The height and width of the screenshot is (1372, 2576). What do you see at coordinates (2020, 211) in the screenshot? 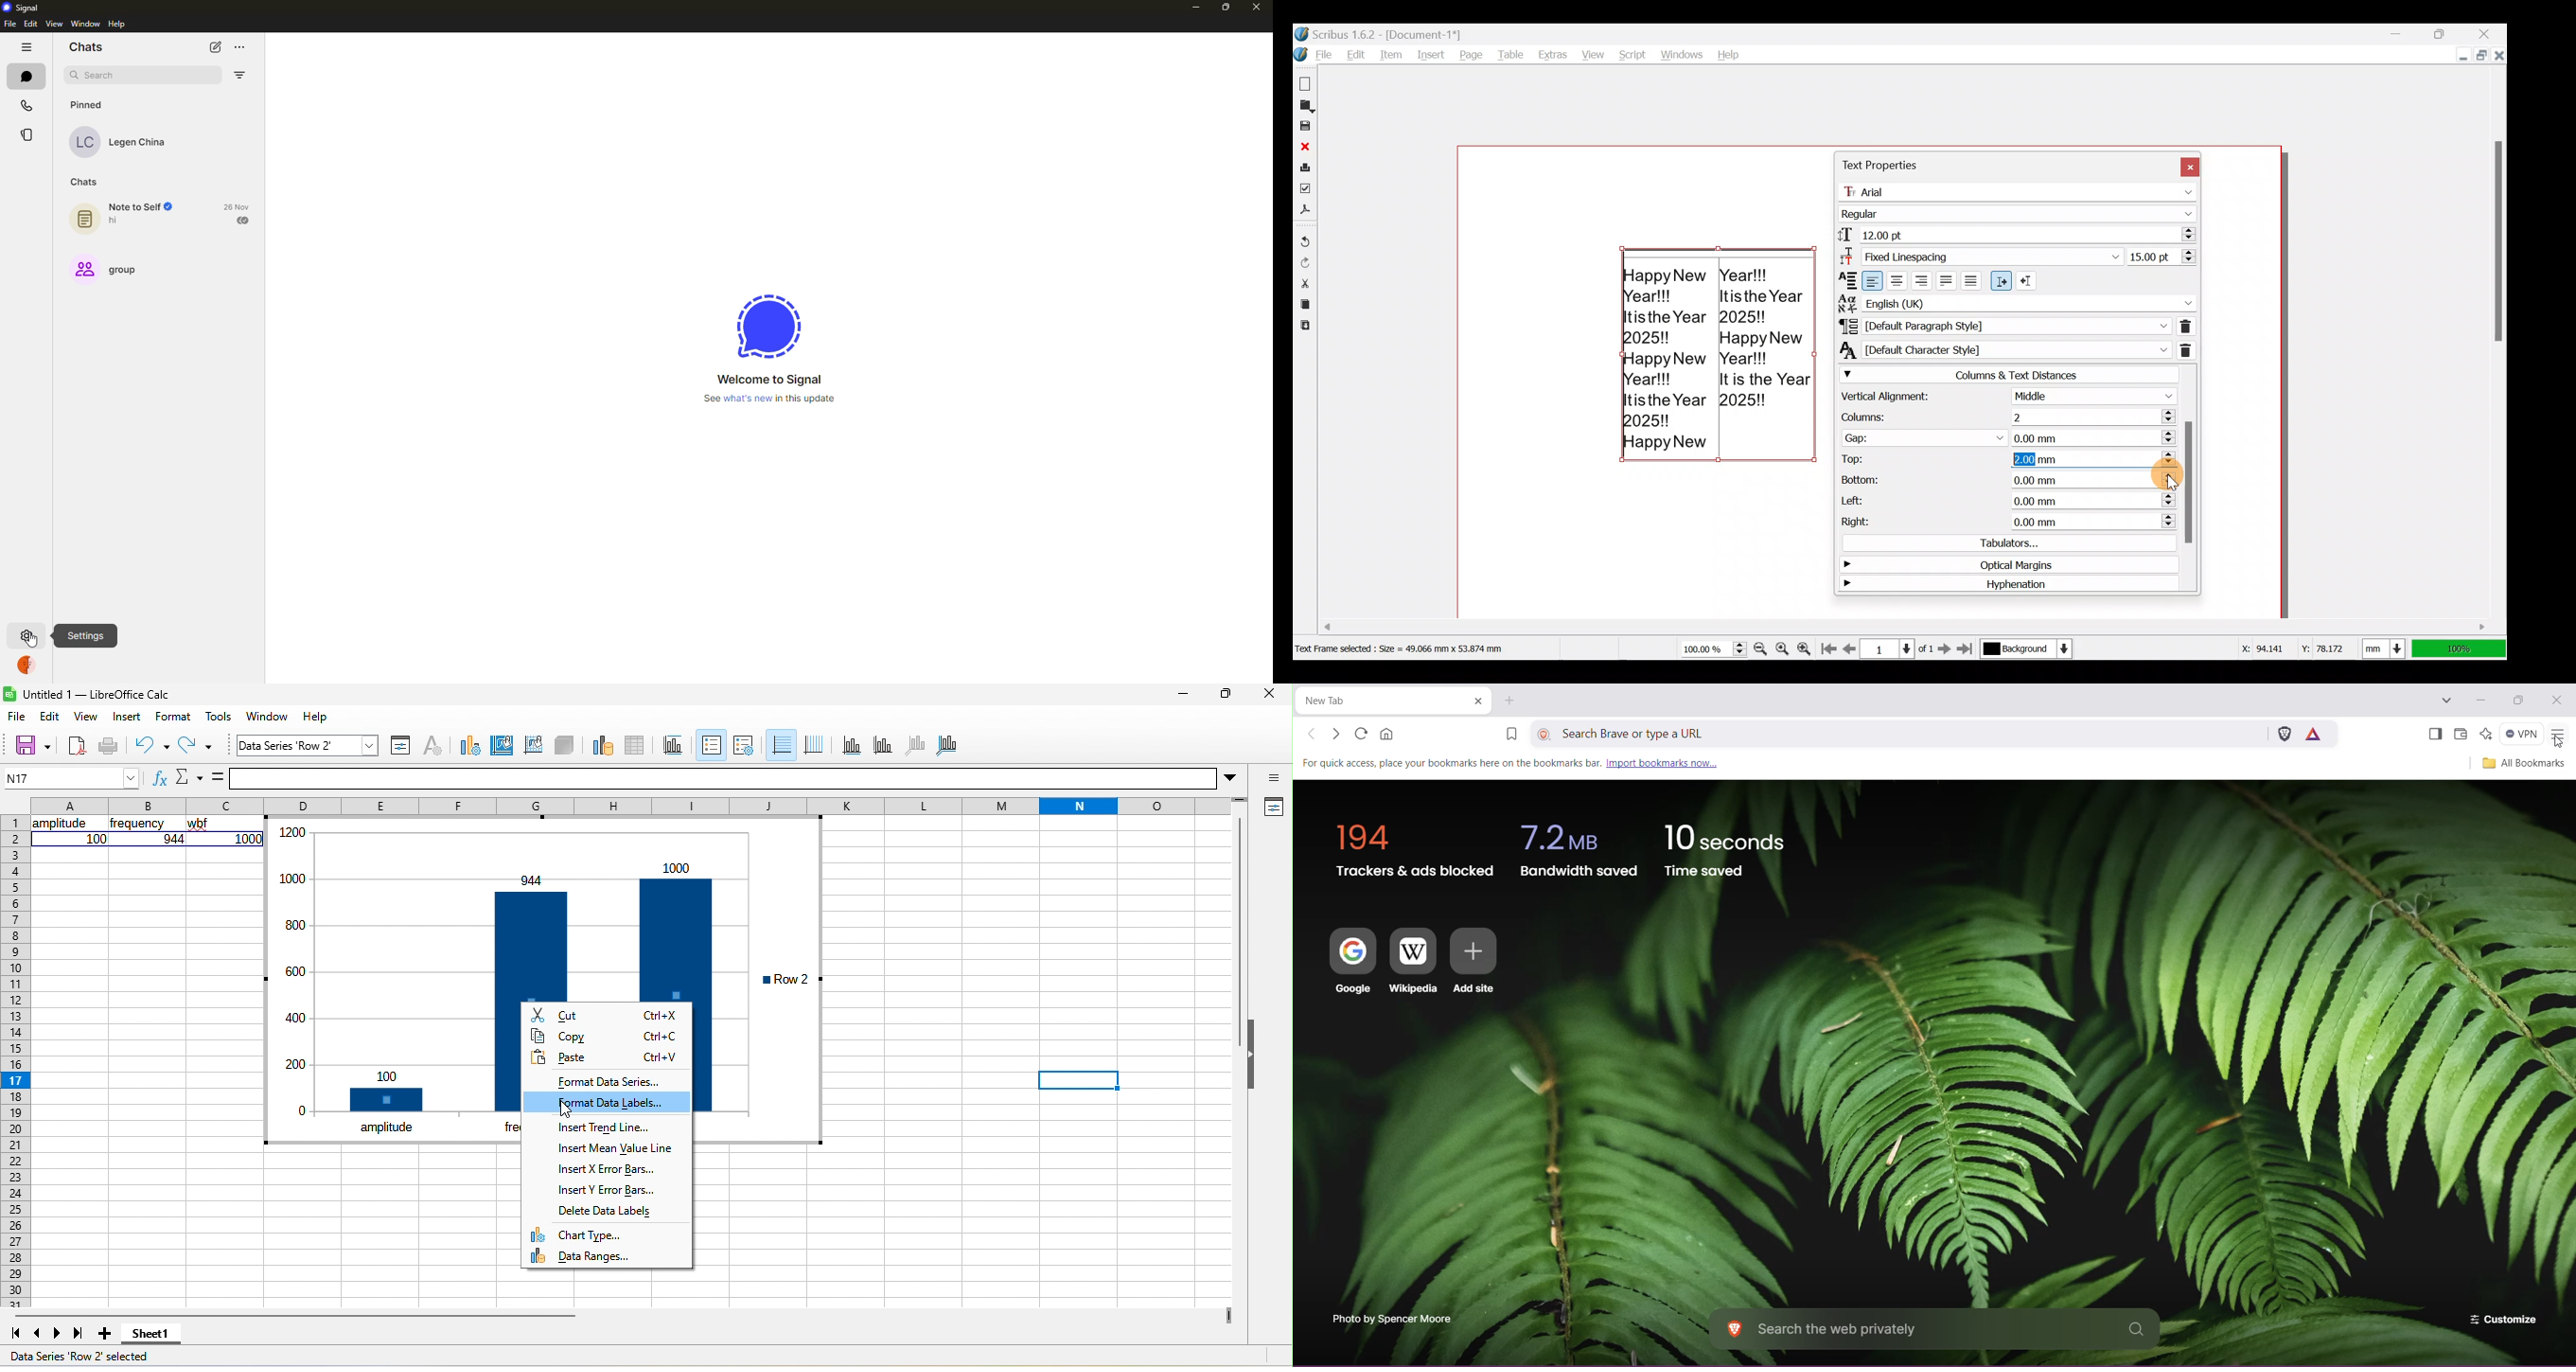
I see `Font style` at bounding box center [2020, 211].